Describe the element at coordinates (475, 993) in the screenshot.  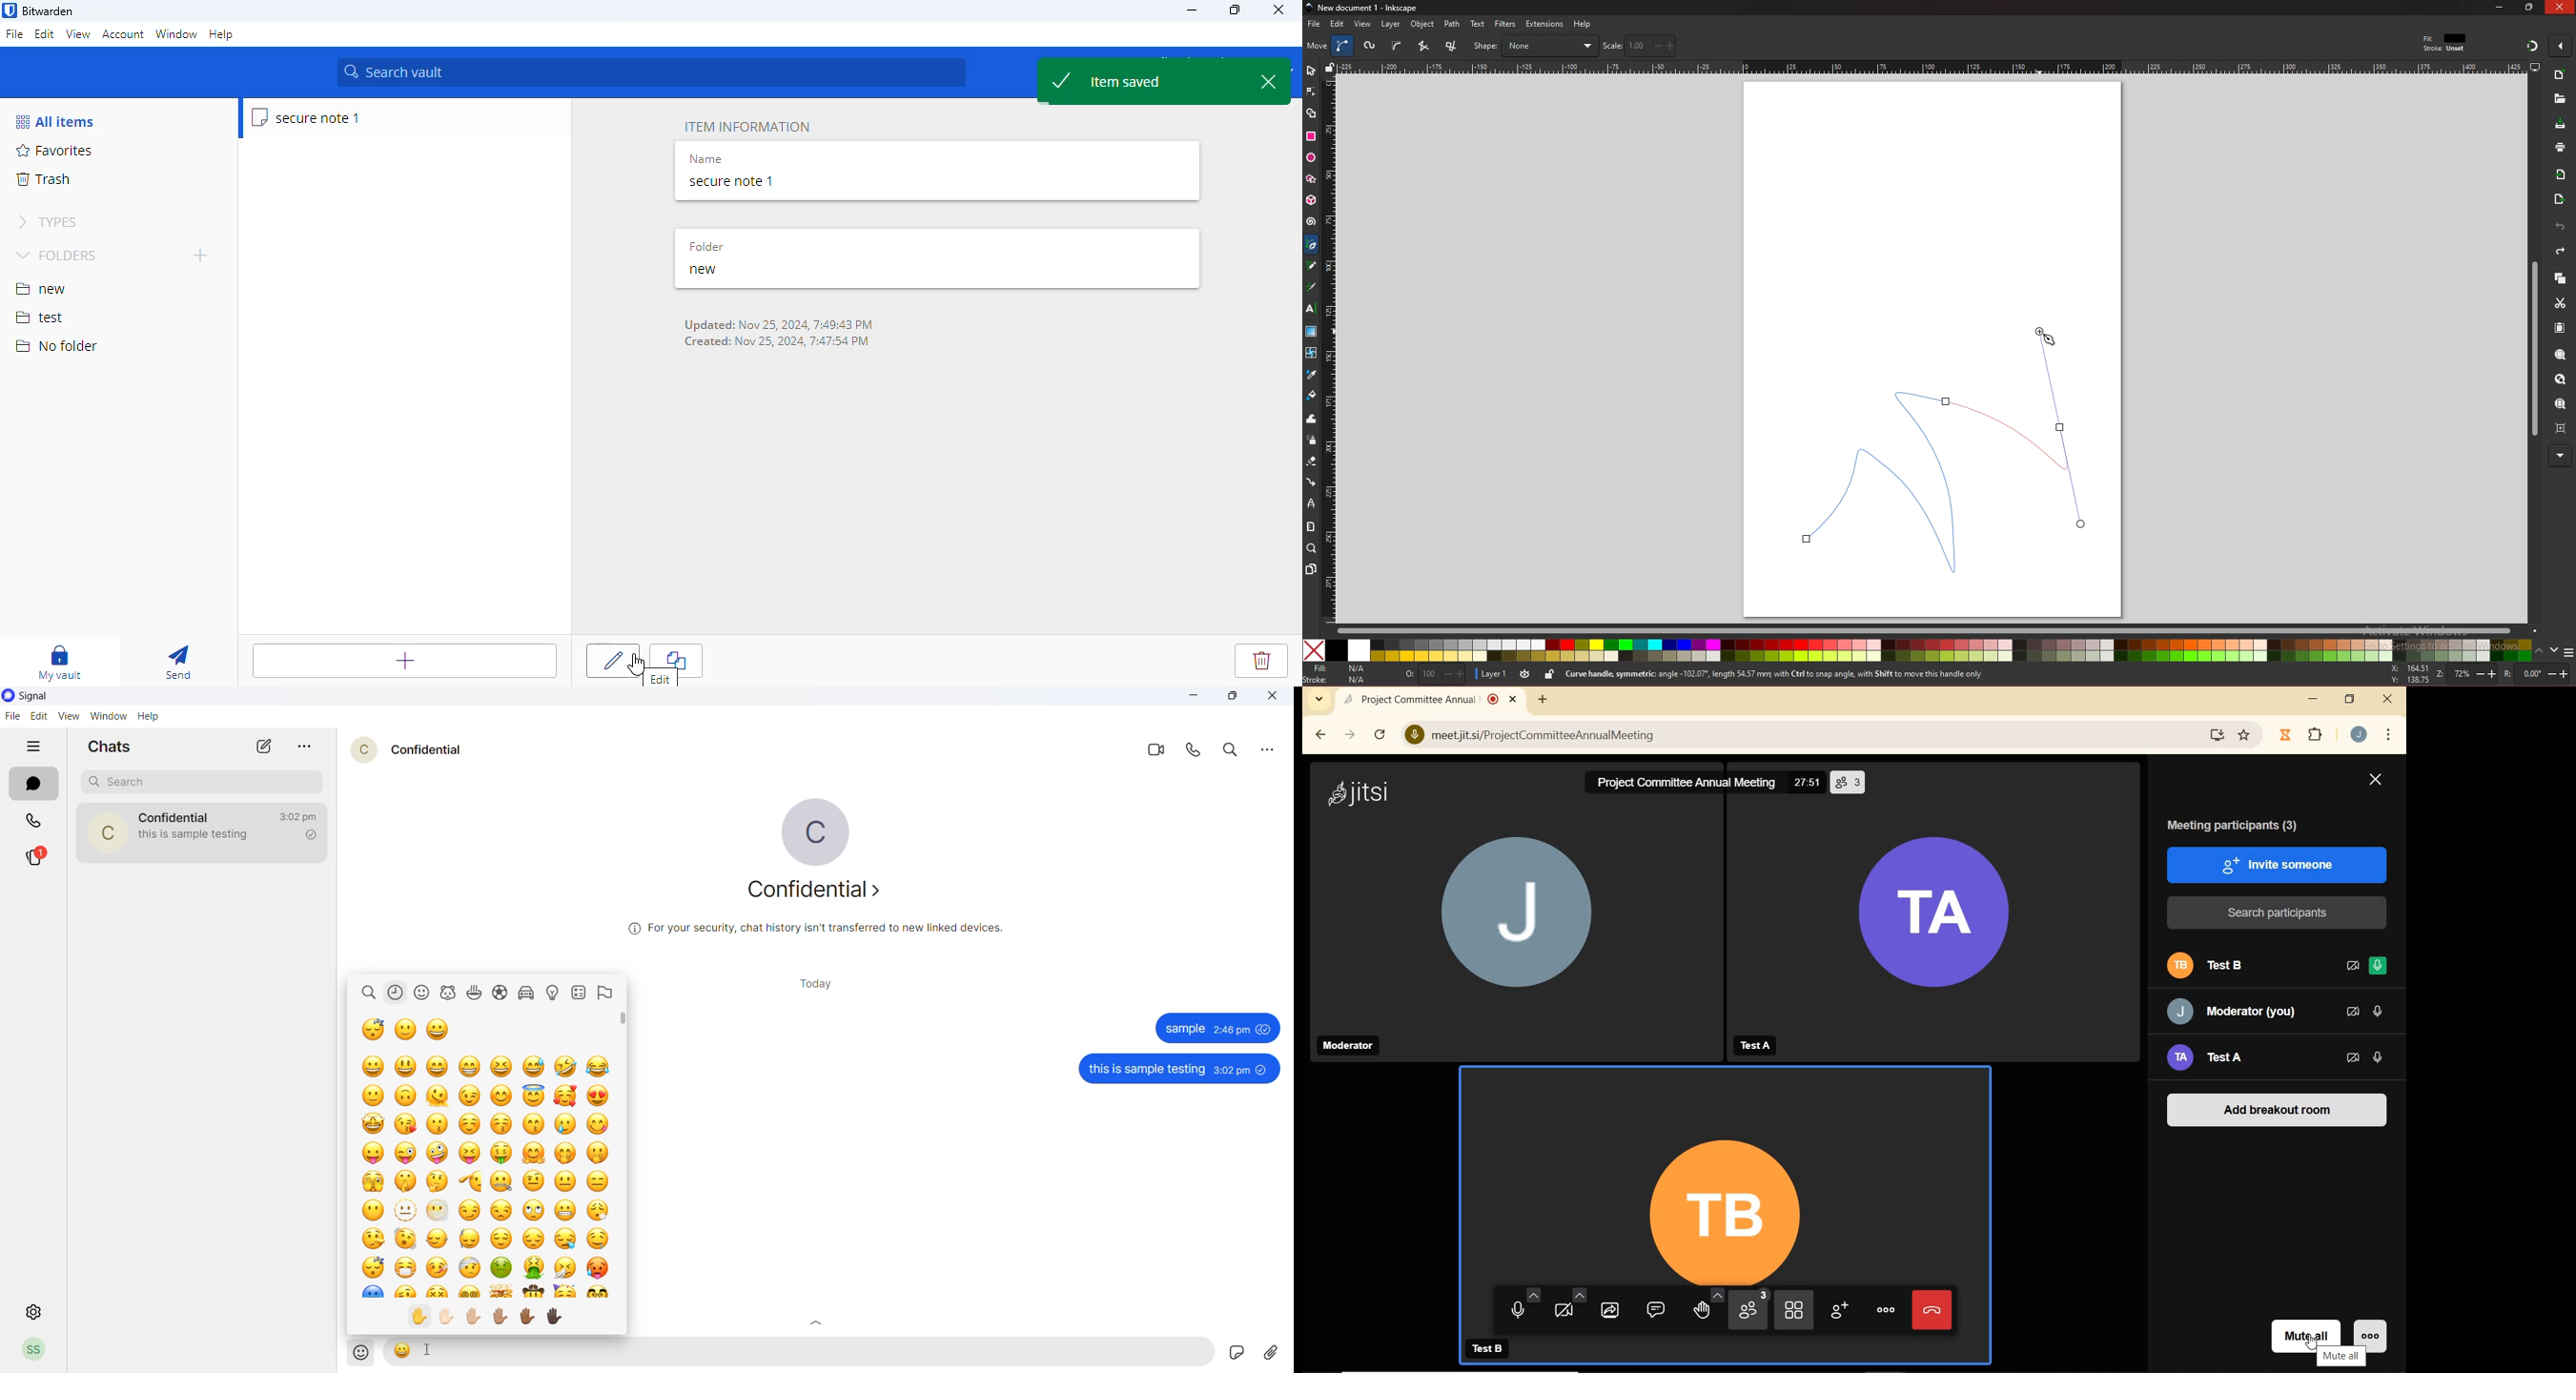
I see `food related emojis` at that location.